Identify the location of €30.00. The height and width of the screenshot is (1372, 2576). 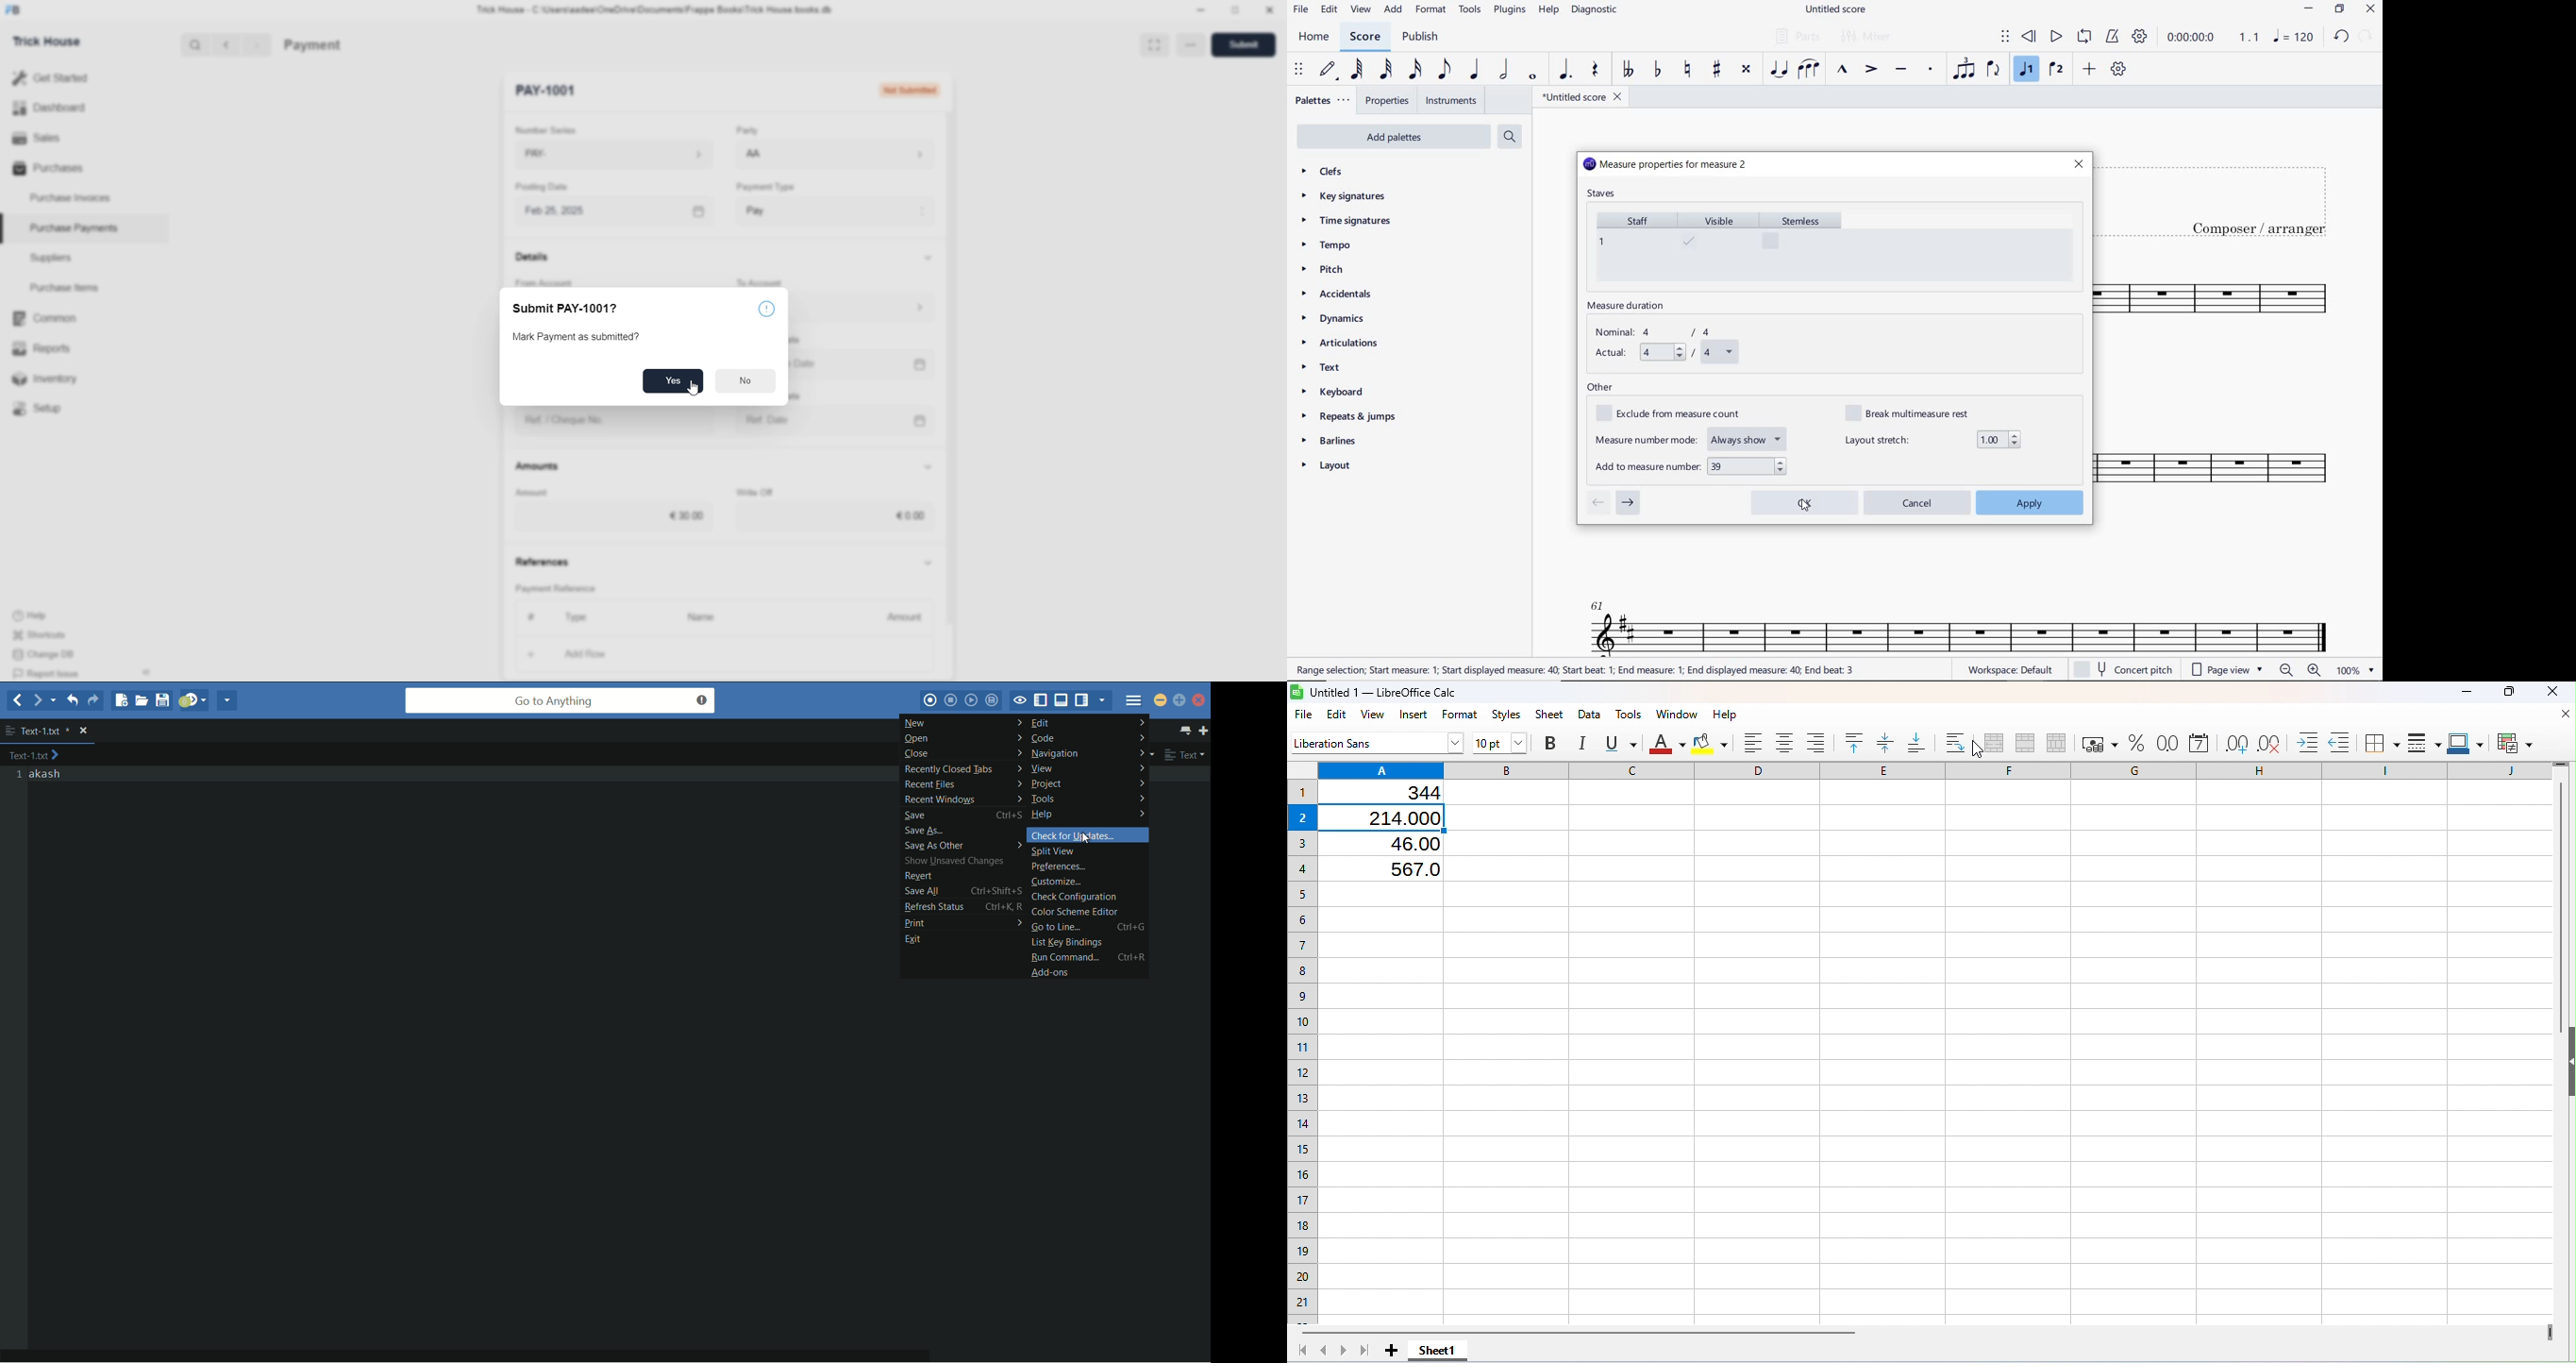
(693, 512).